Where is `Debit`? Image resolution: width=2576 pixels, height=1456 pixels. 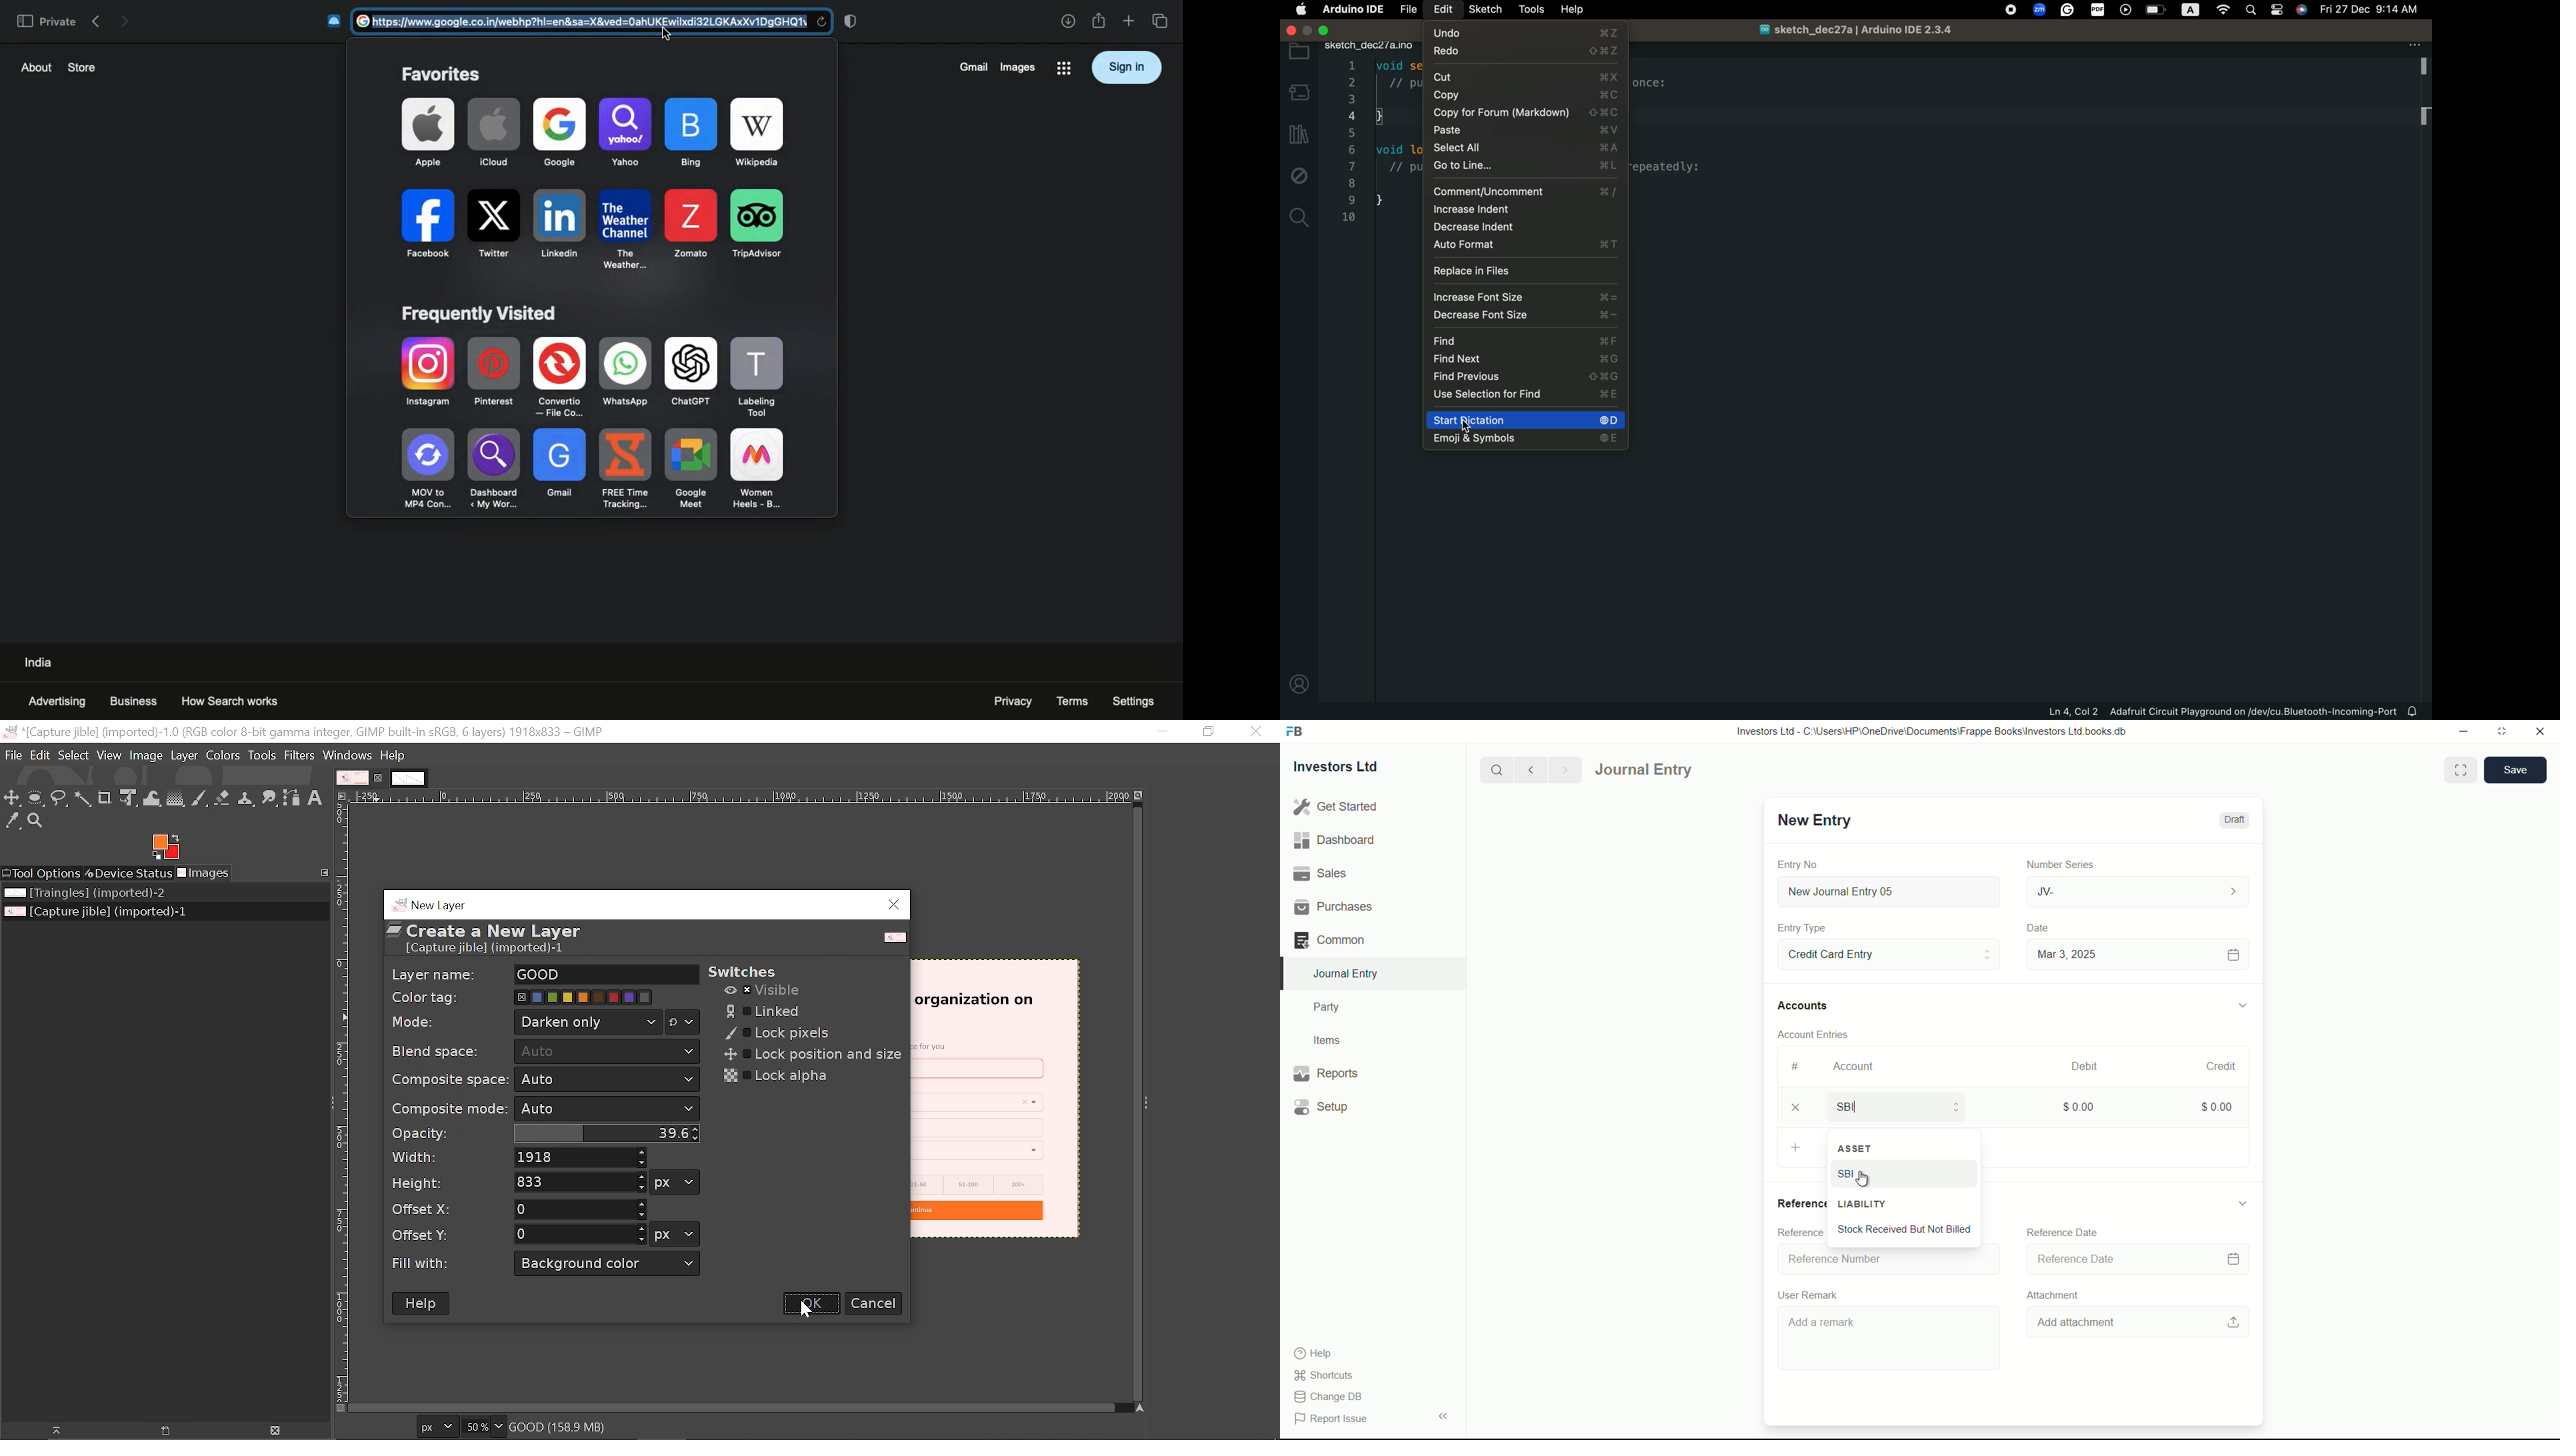 Debit is located at coordinates (2079, 1067).